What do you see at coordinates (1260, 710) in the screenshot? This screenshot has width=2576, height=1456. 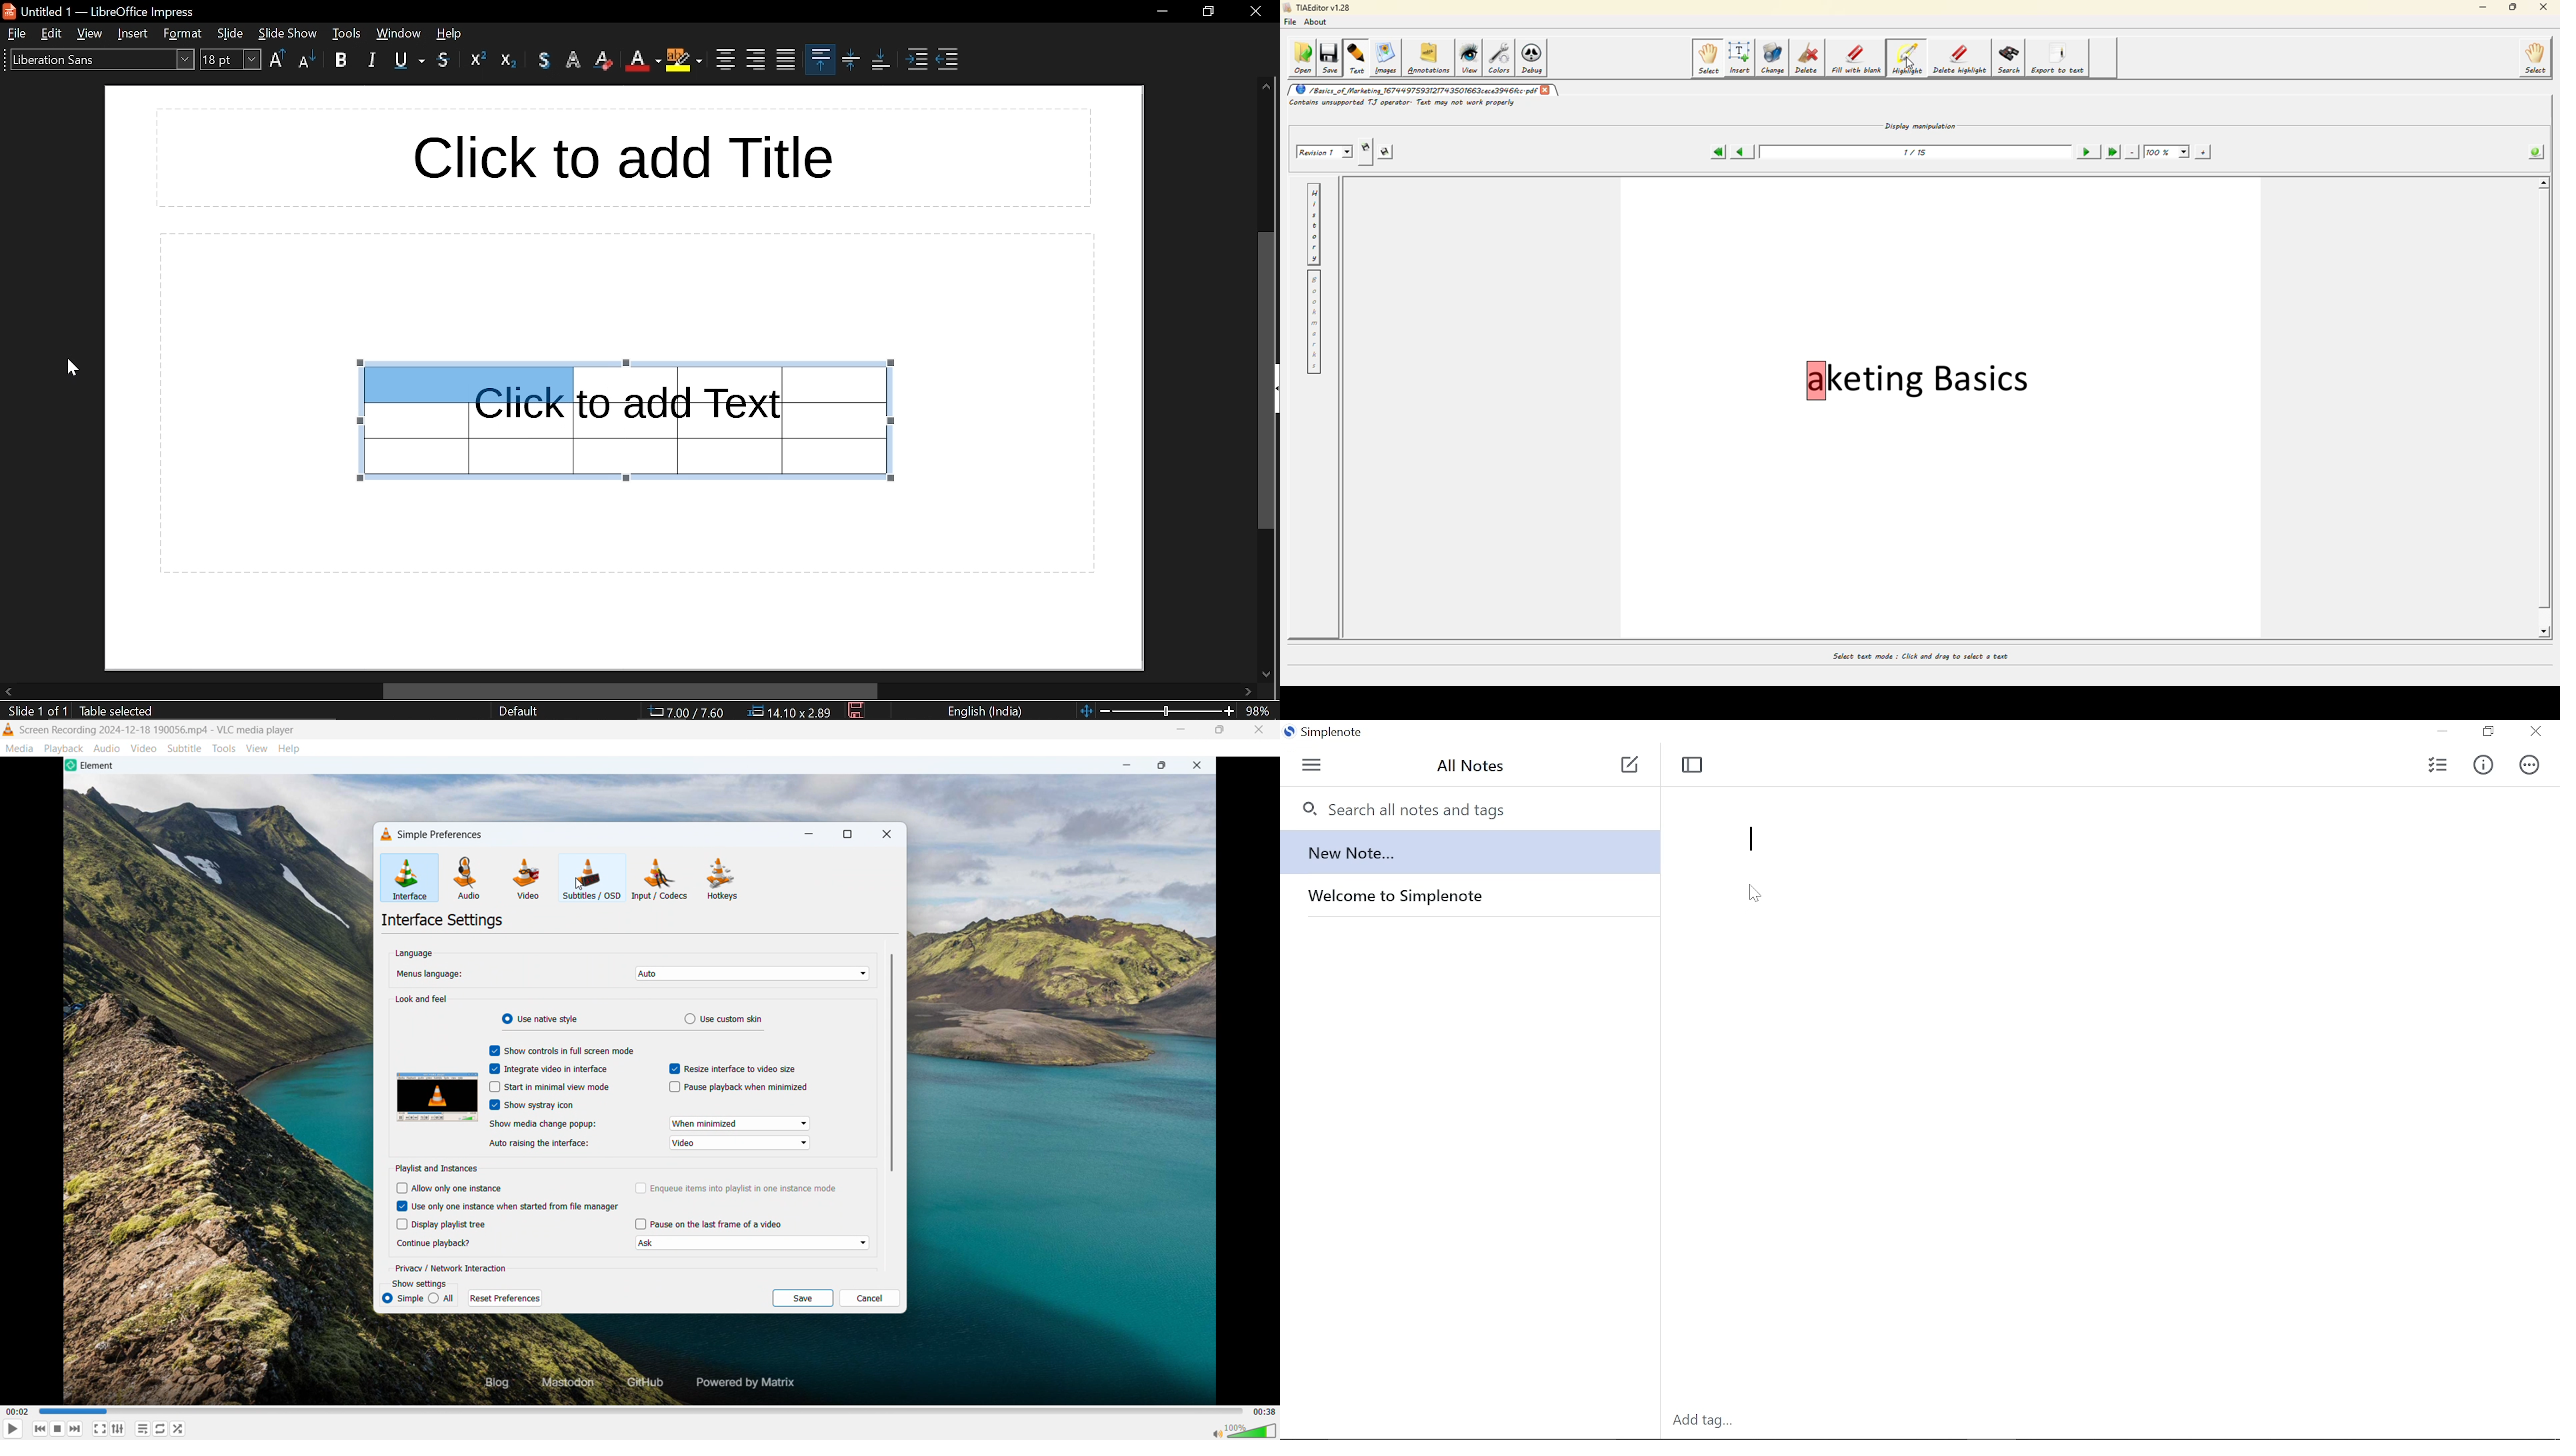 I see `zoom level` at bounding box center [1260, 710].